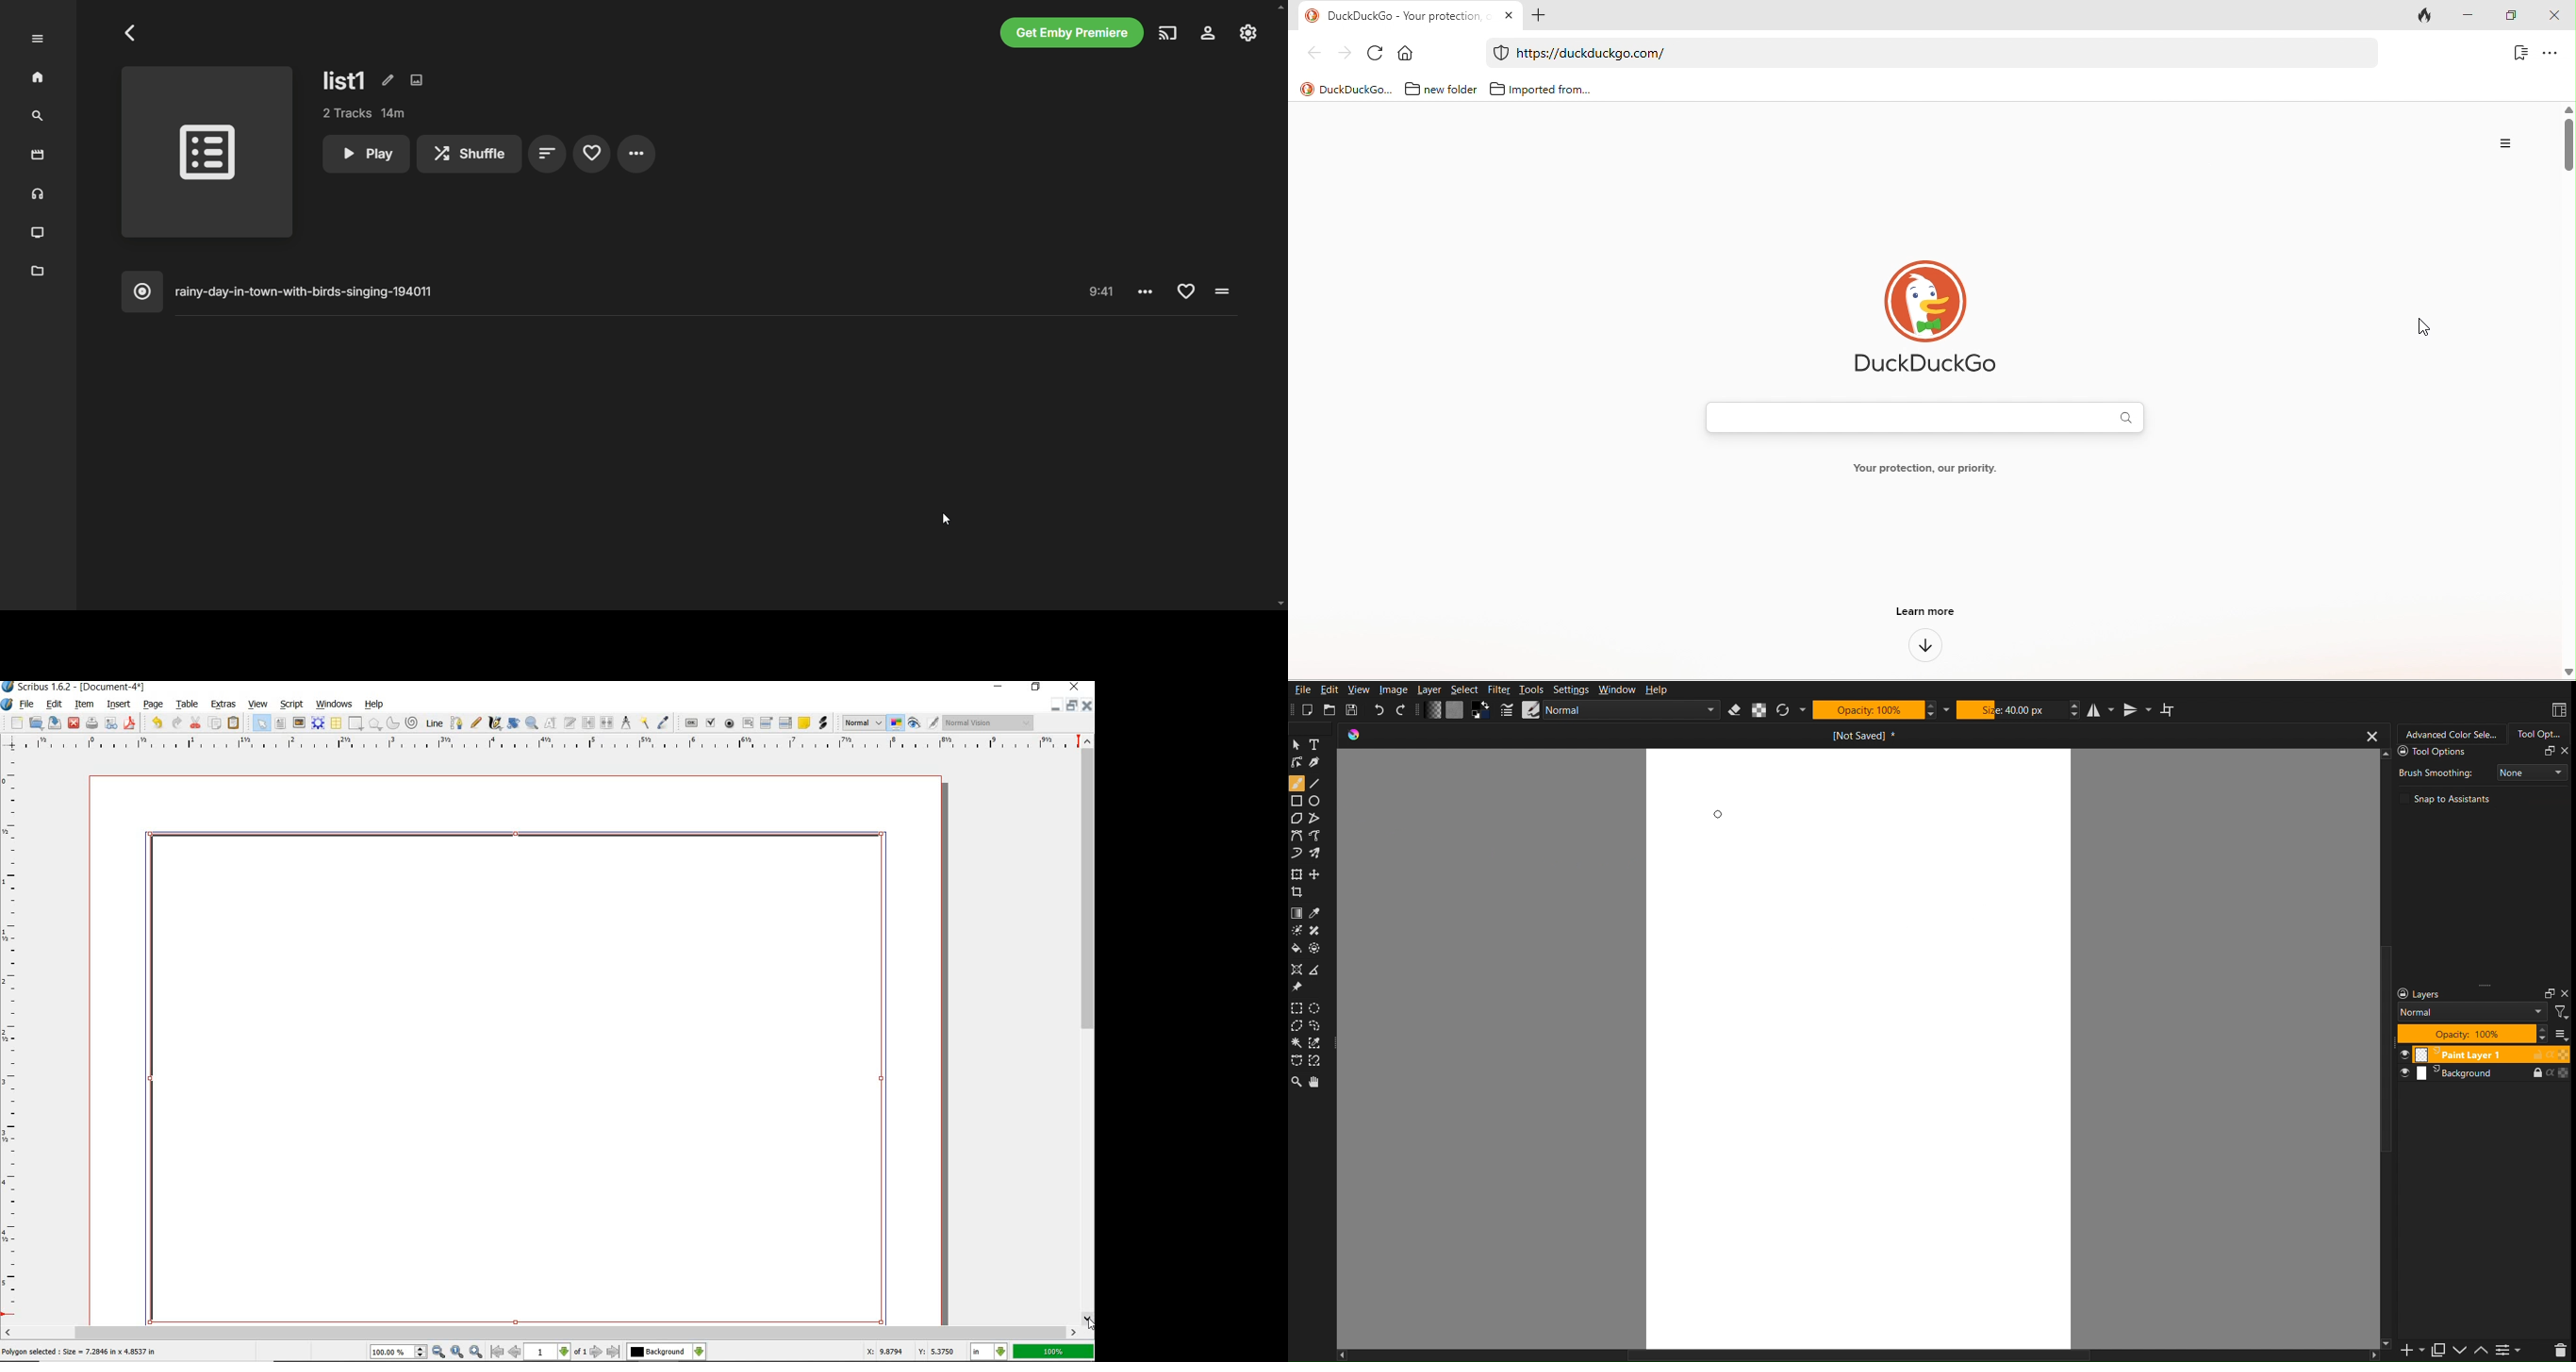 The height and width of the screenshot is (1372, 2576). I want to click on system icon, so click(7, 704).